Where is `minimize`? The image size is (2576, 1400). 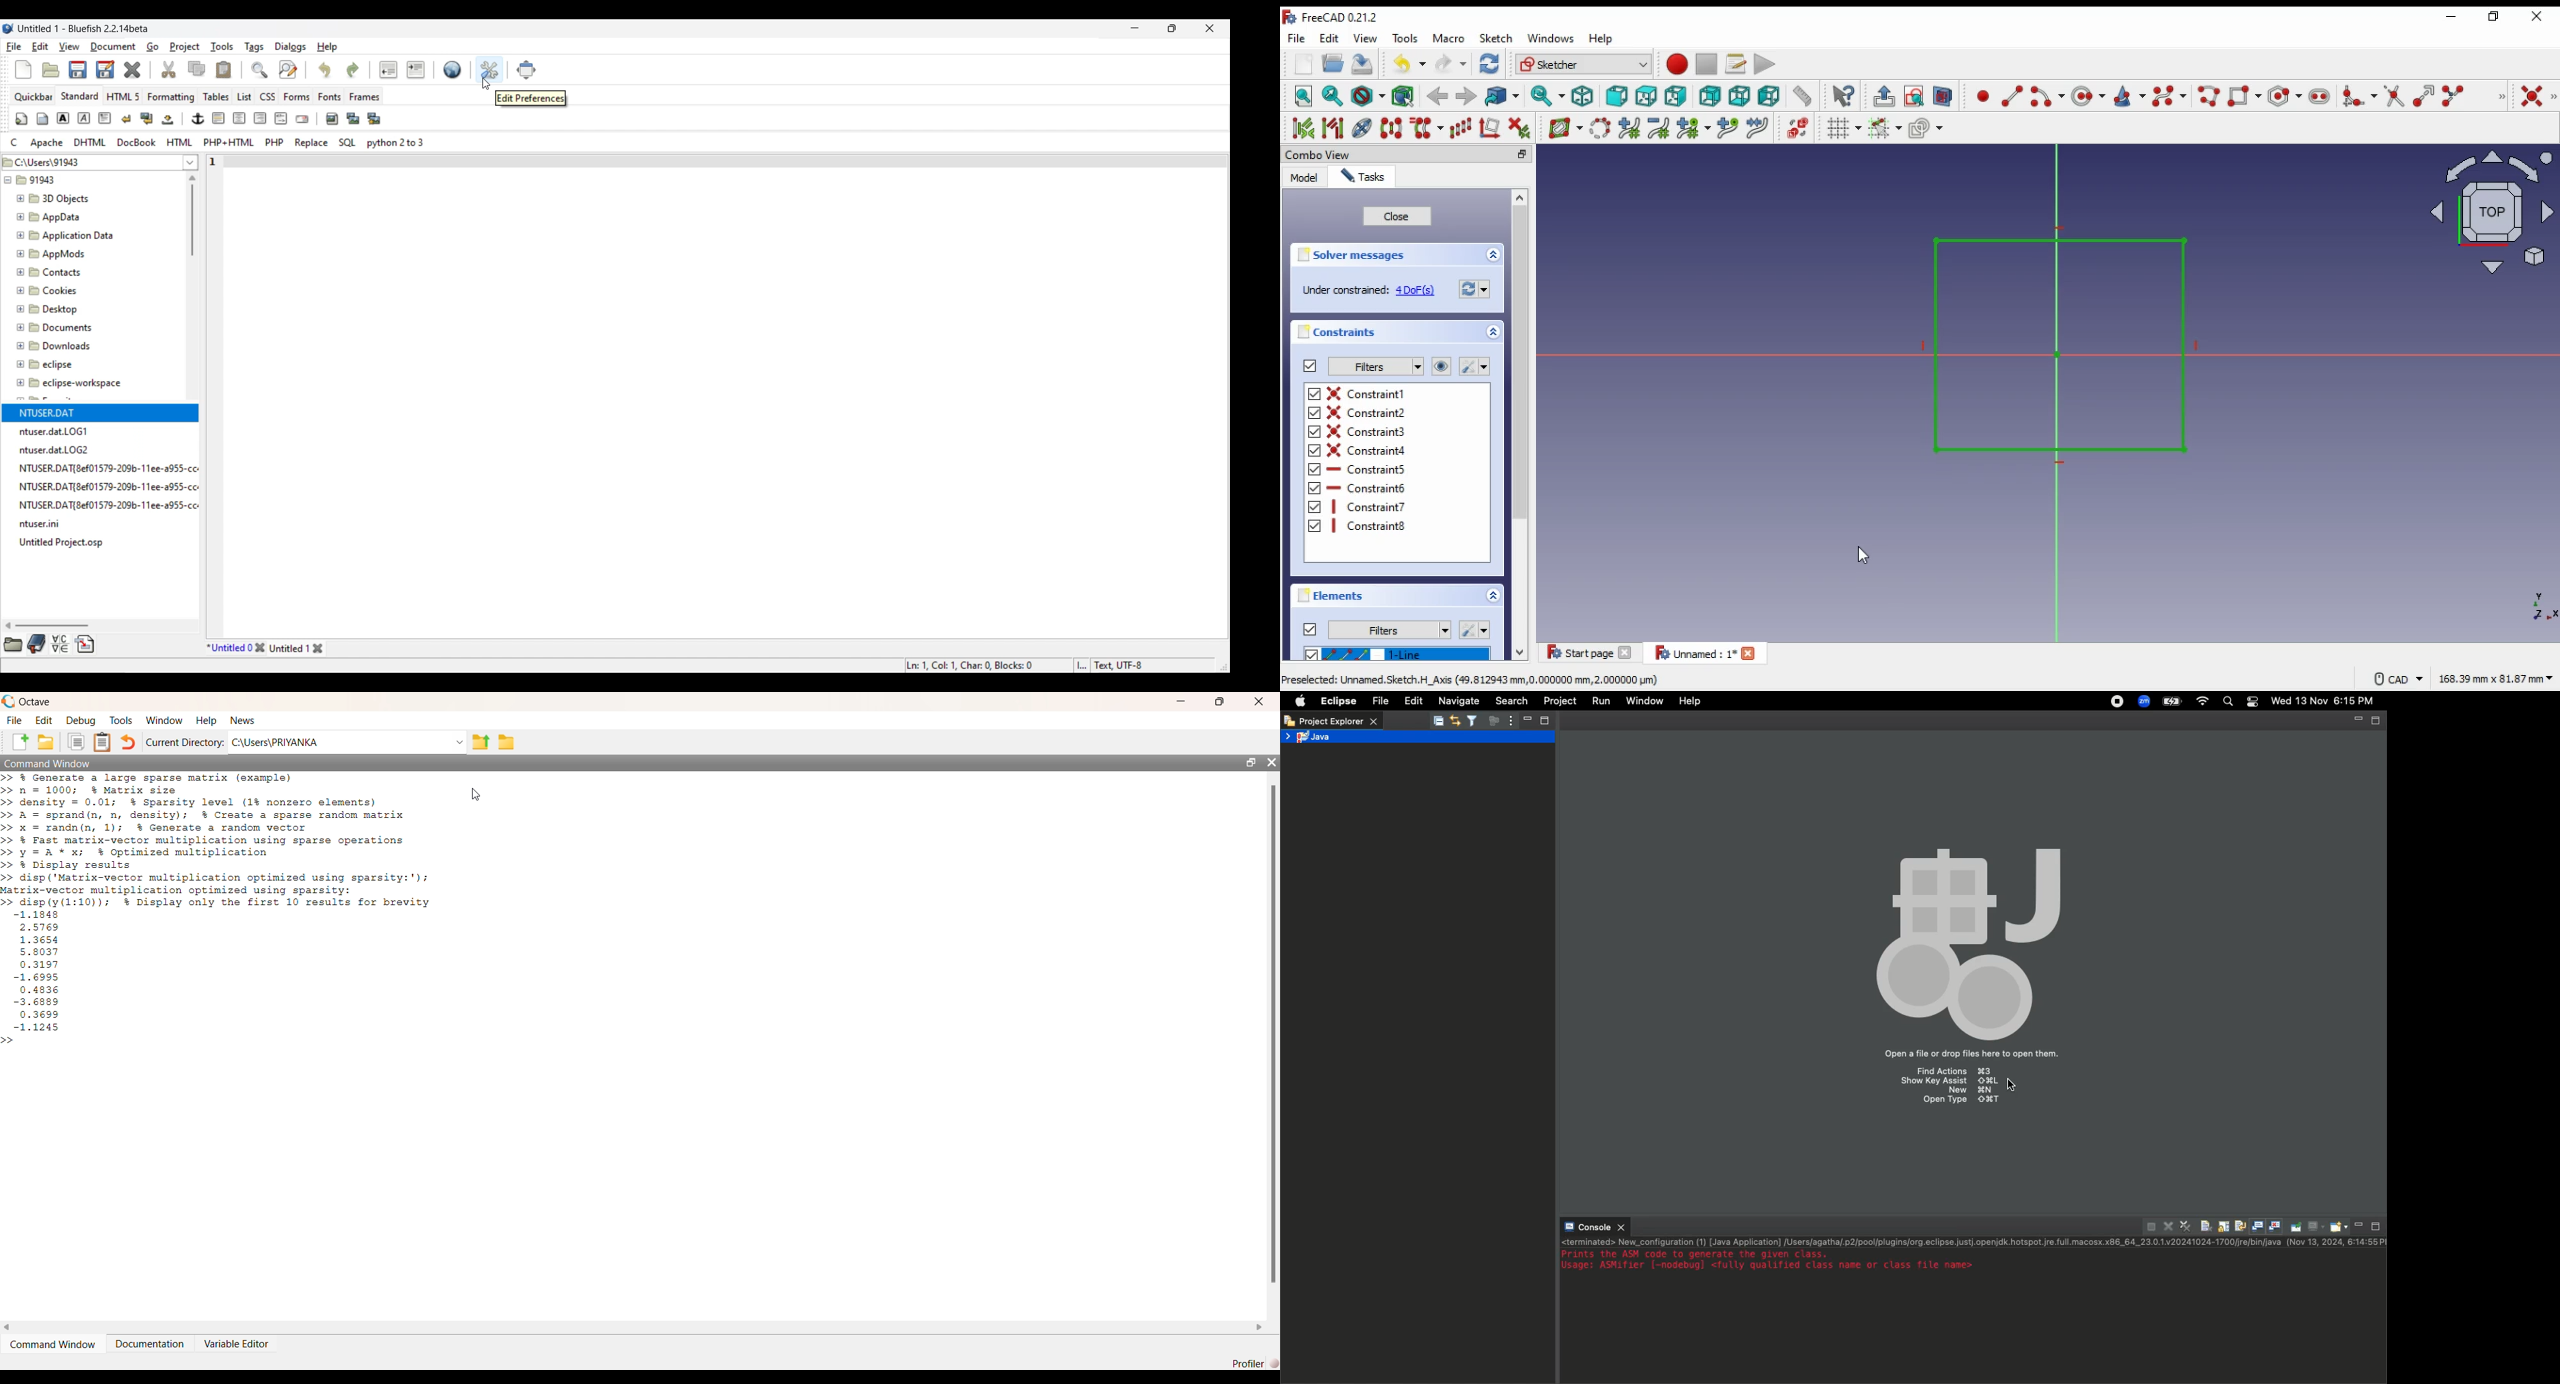
minimize is located at coordinates (2451, 18).